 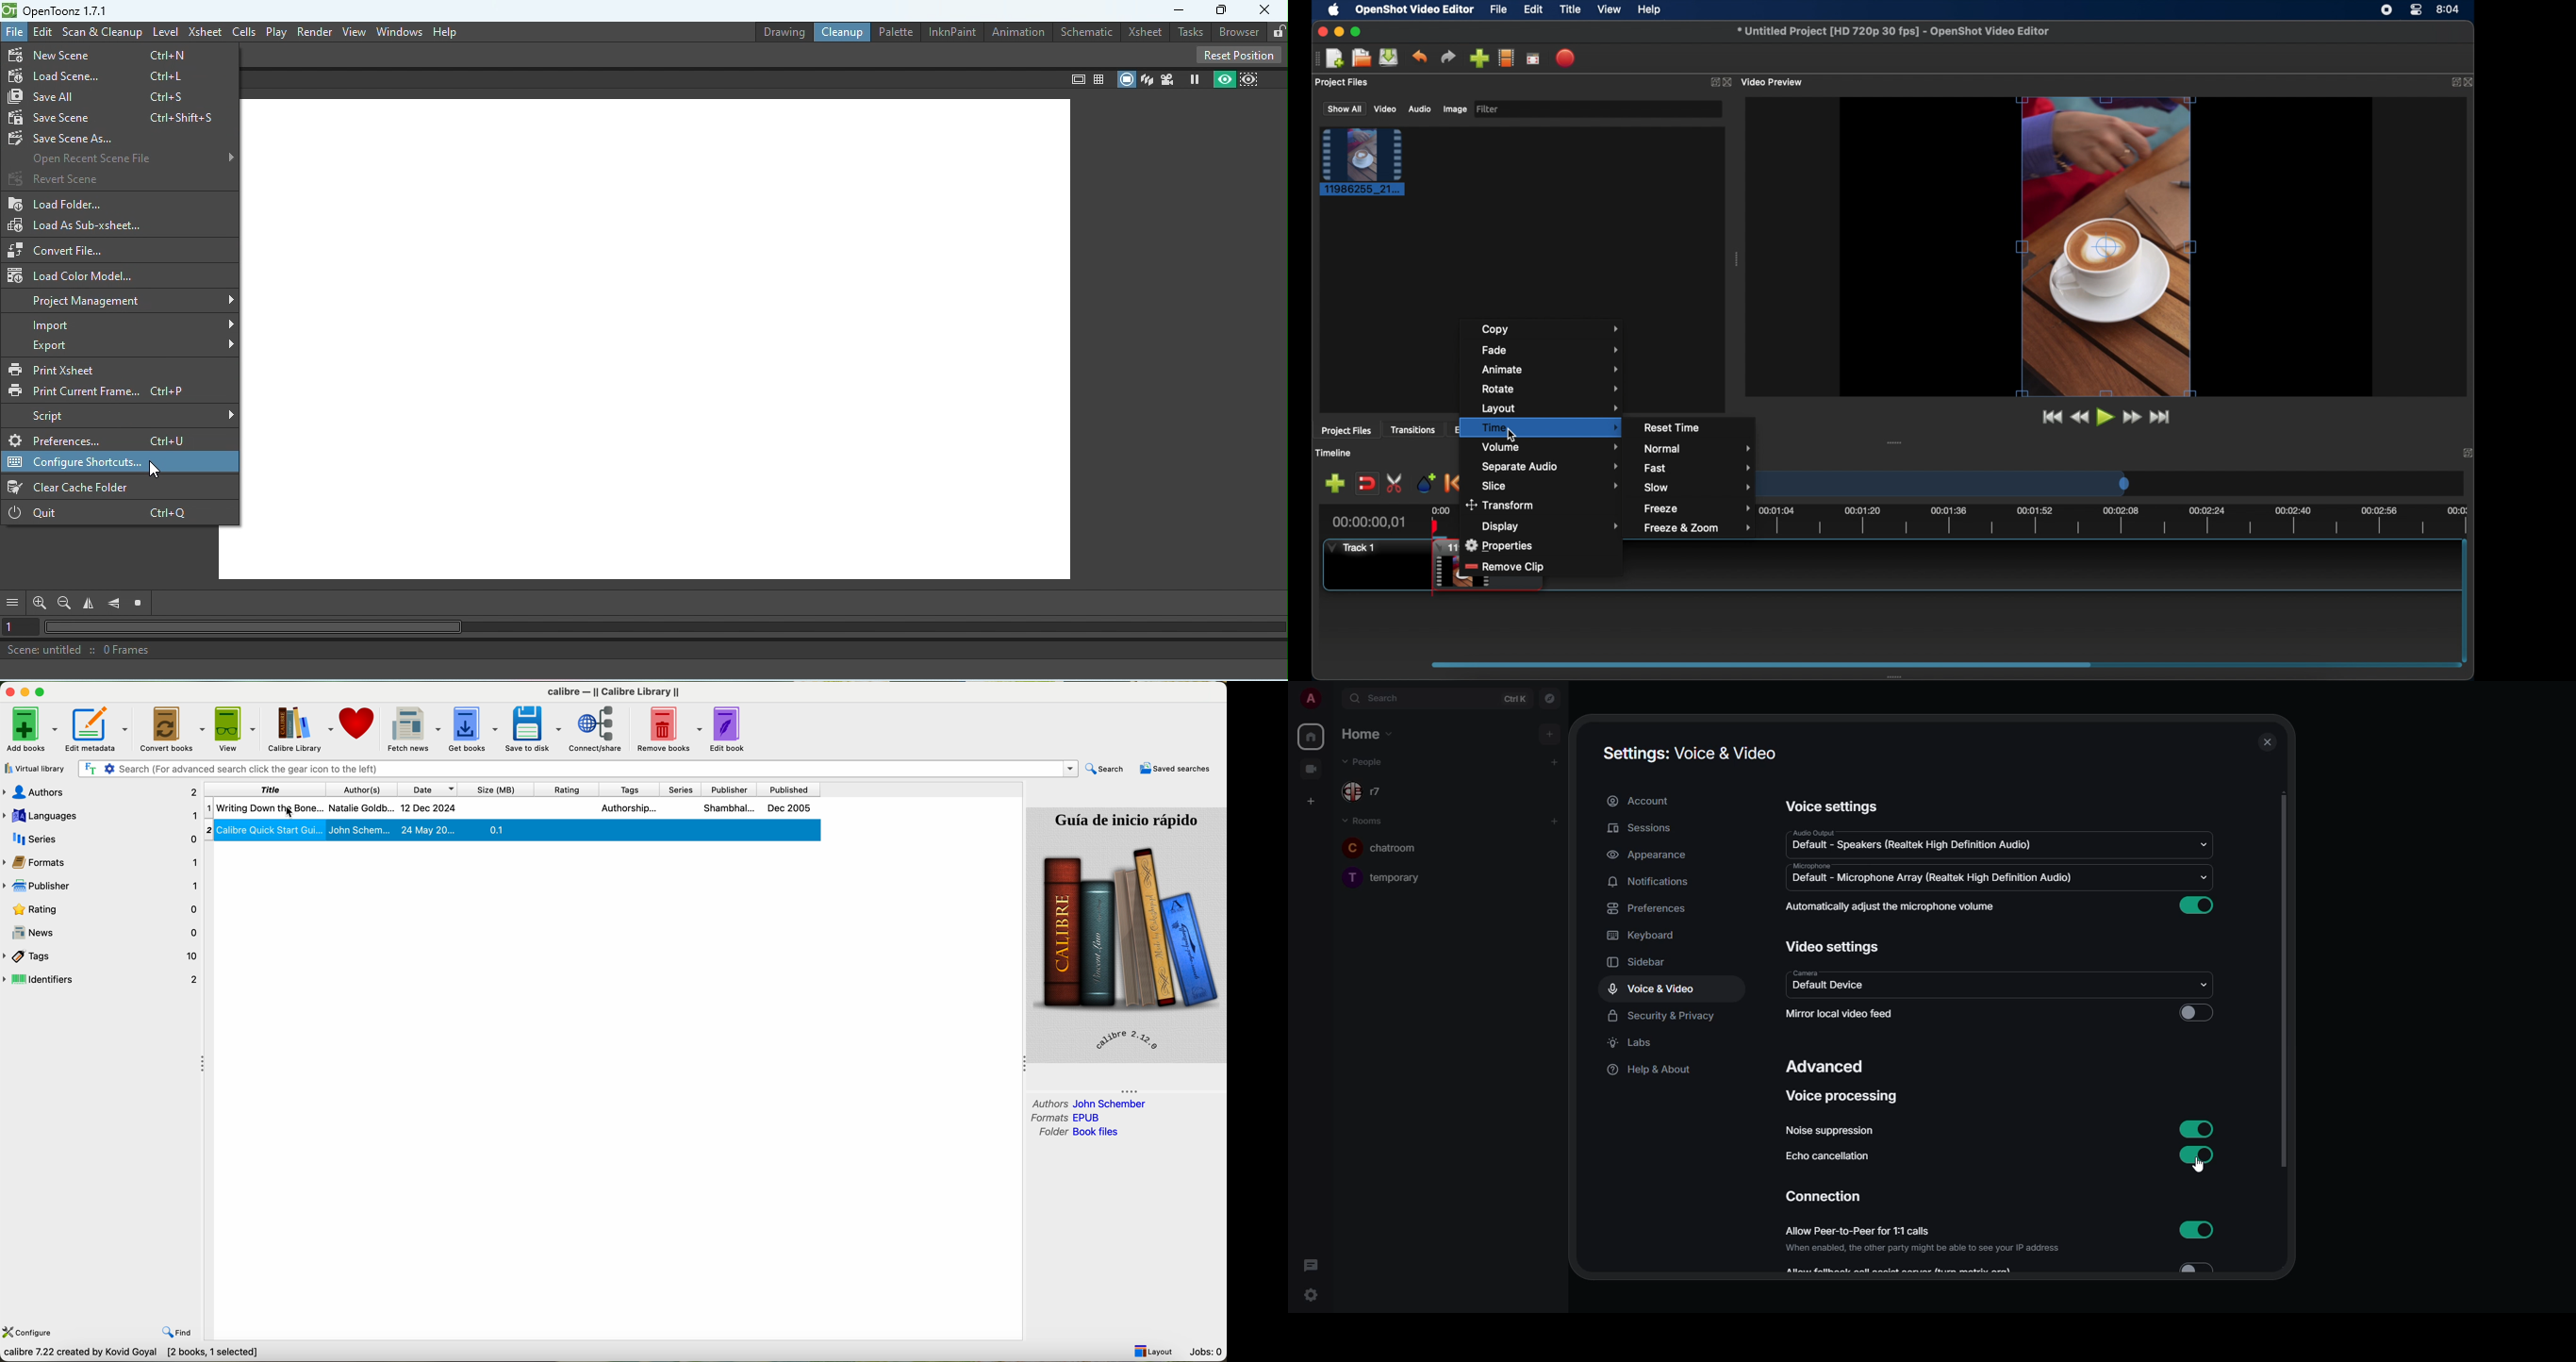 What do you see at coordinates (1387, 876) in the screenshot?
I see `temporary` at bounding box center [1387, 876].